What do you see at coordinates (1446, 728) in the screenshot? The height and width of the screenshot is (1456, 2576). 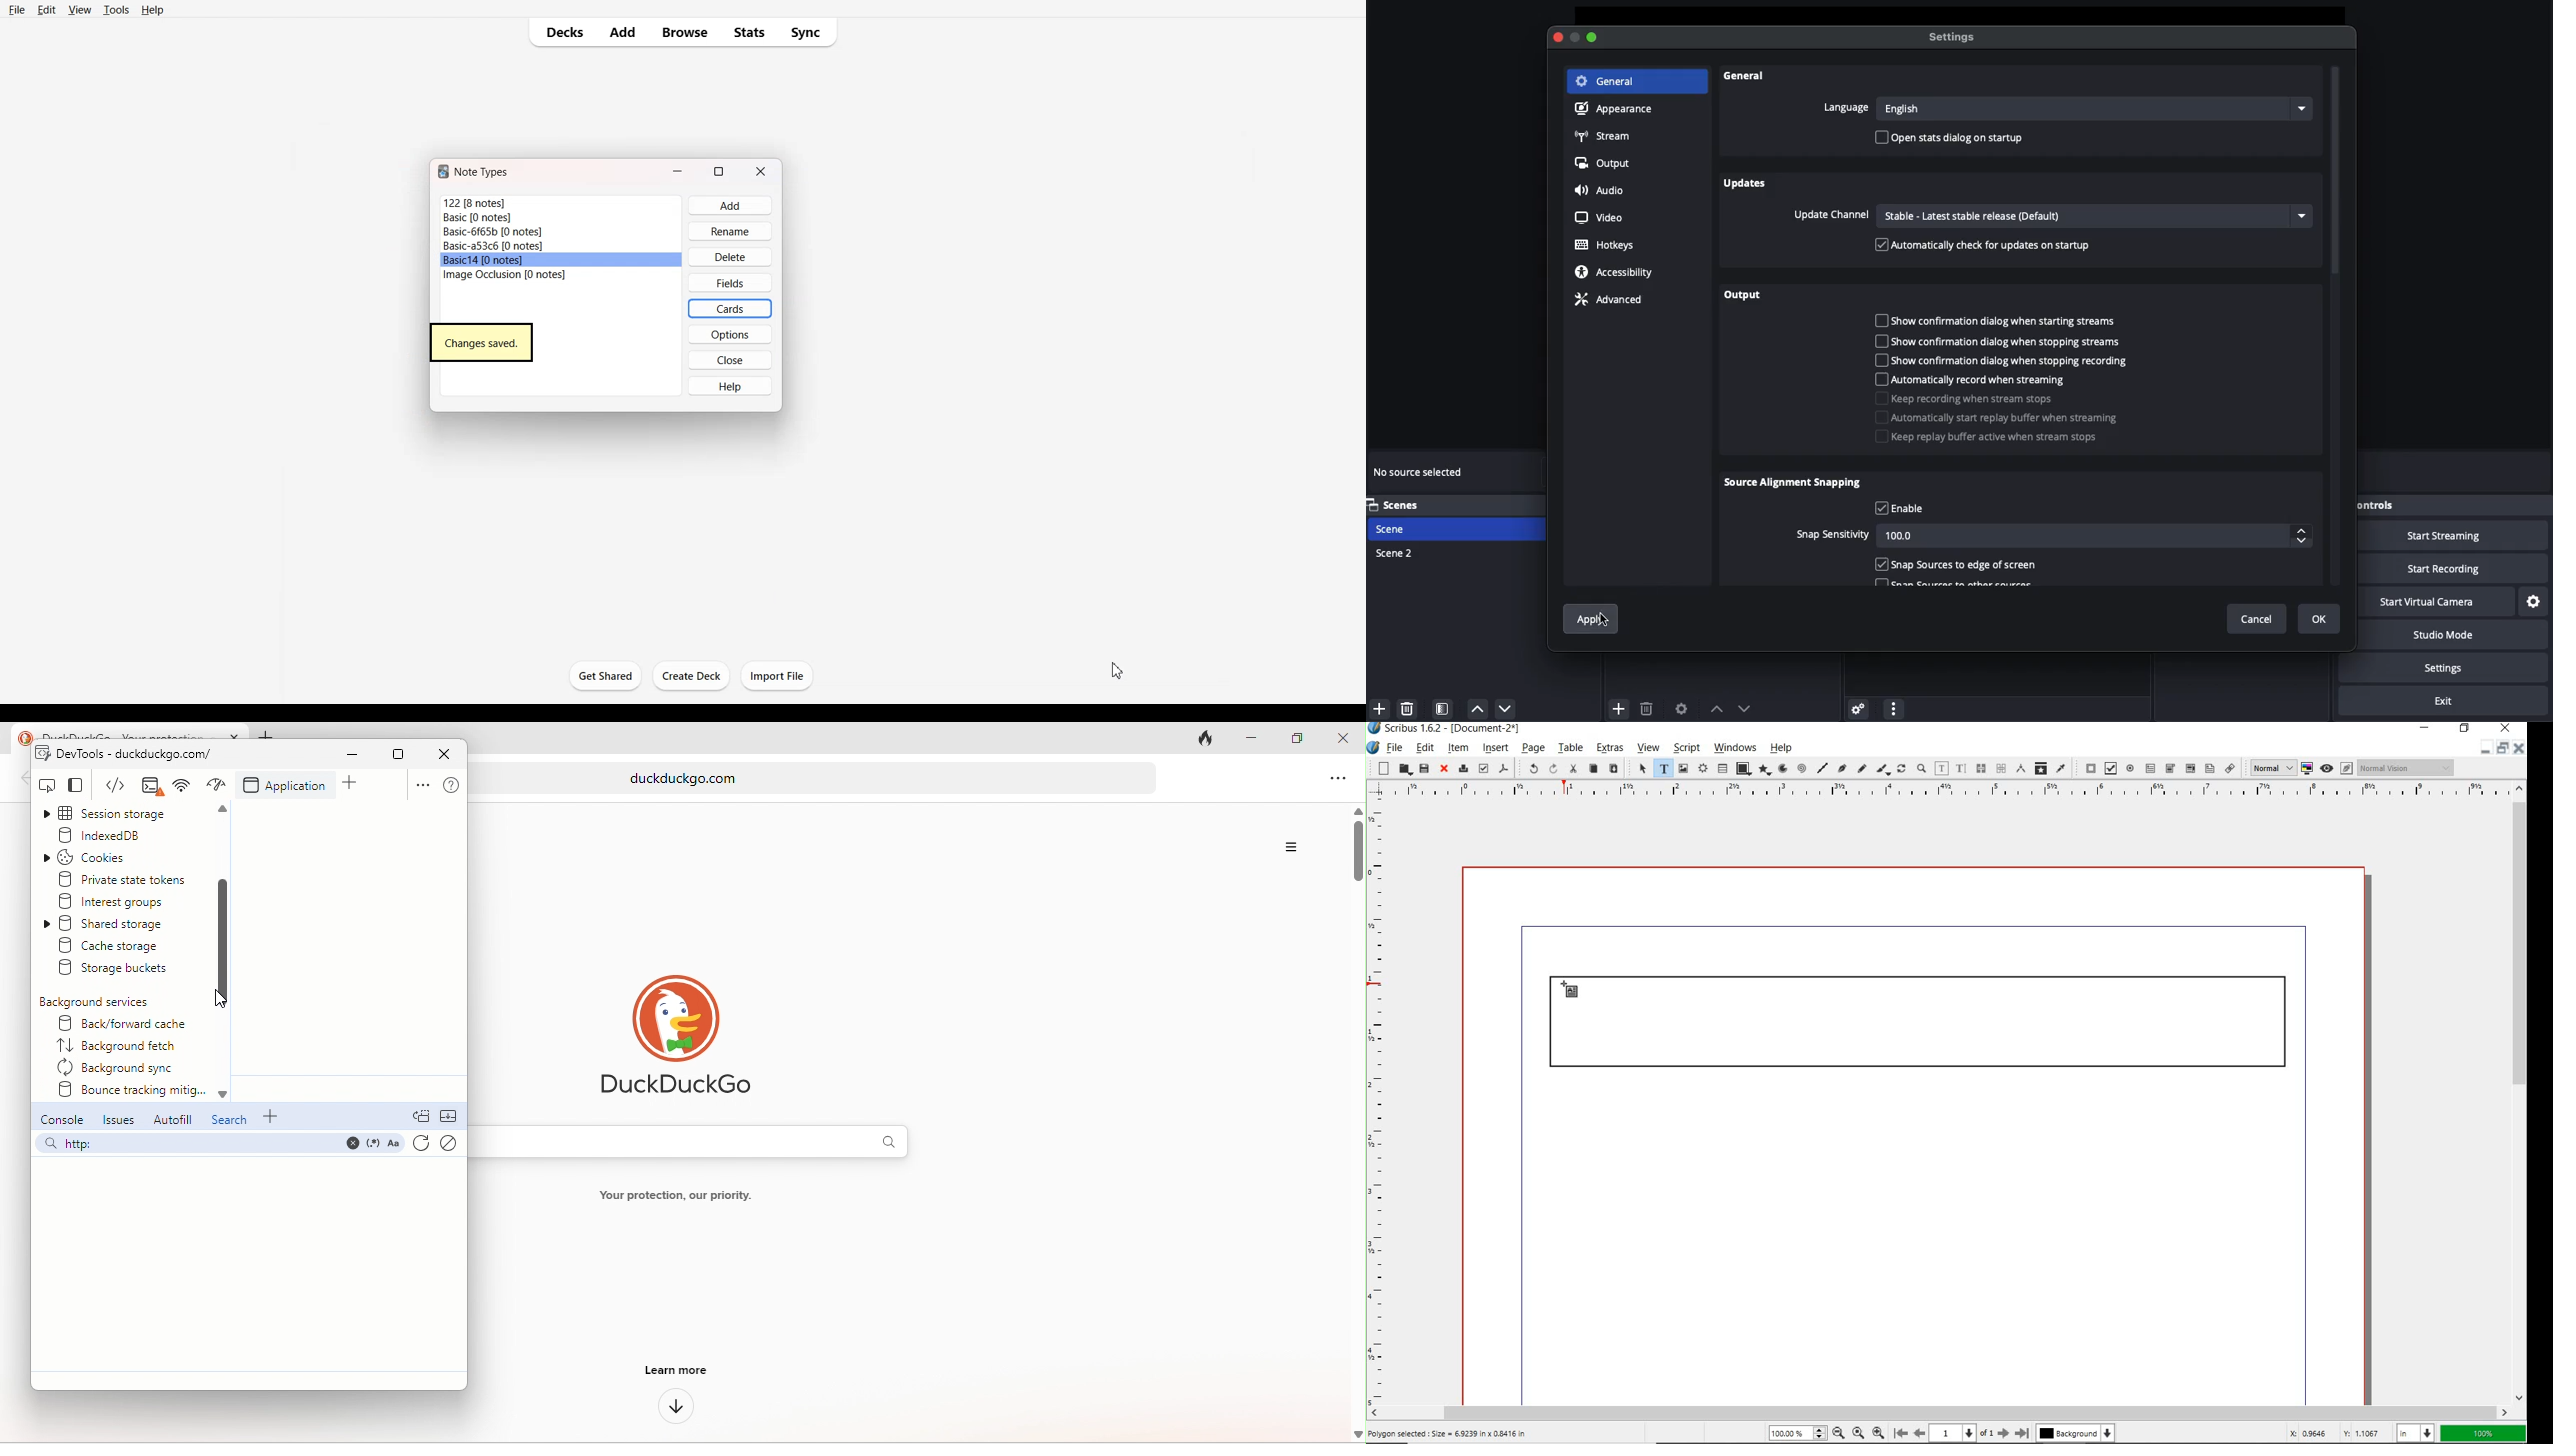 I see `system name` at bounding box center [1446, 728].